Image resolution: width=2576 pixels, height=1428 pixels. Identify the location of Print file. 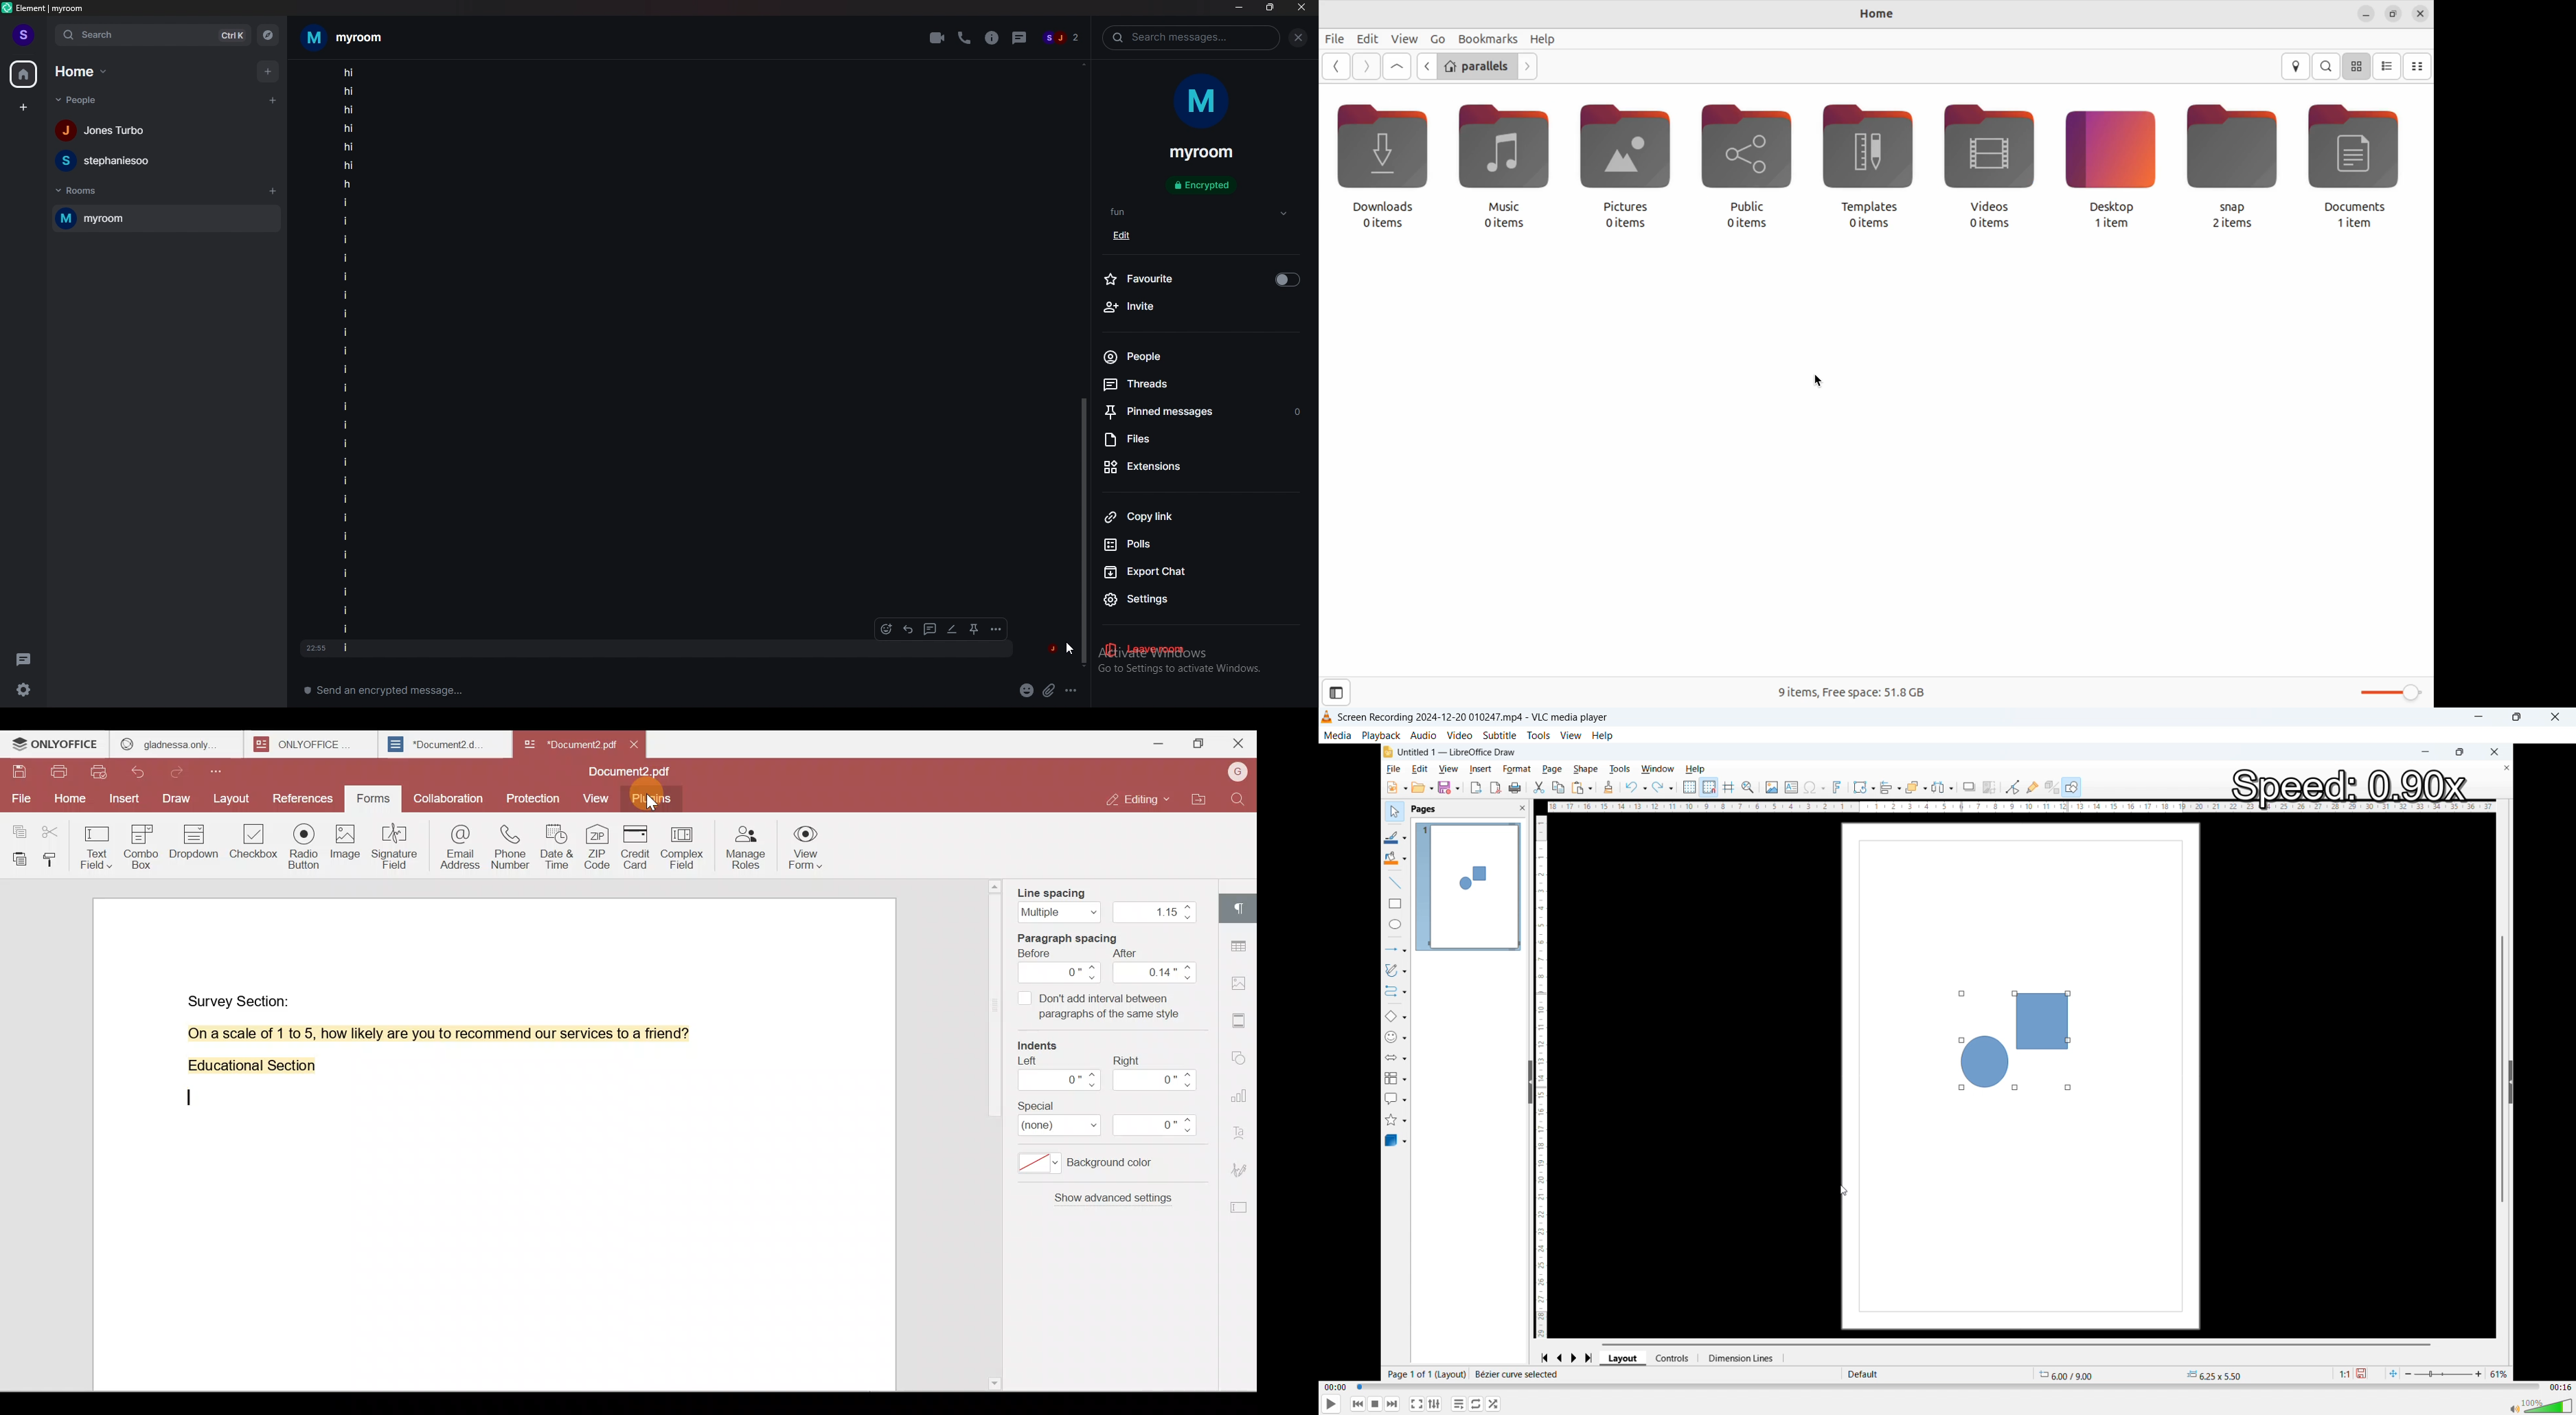
(58, 774).